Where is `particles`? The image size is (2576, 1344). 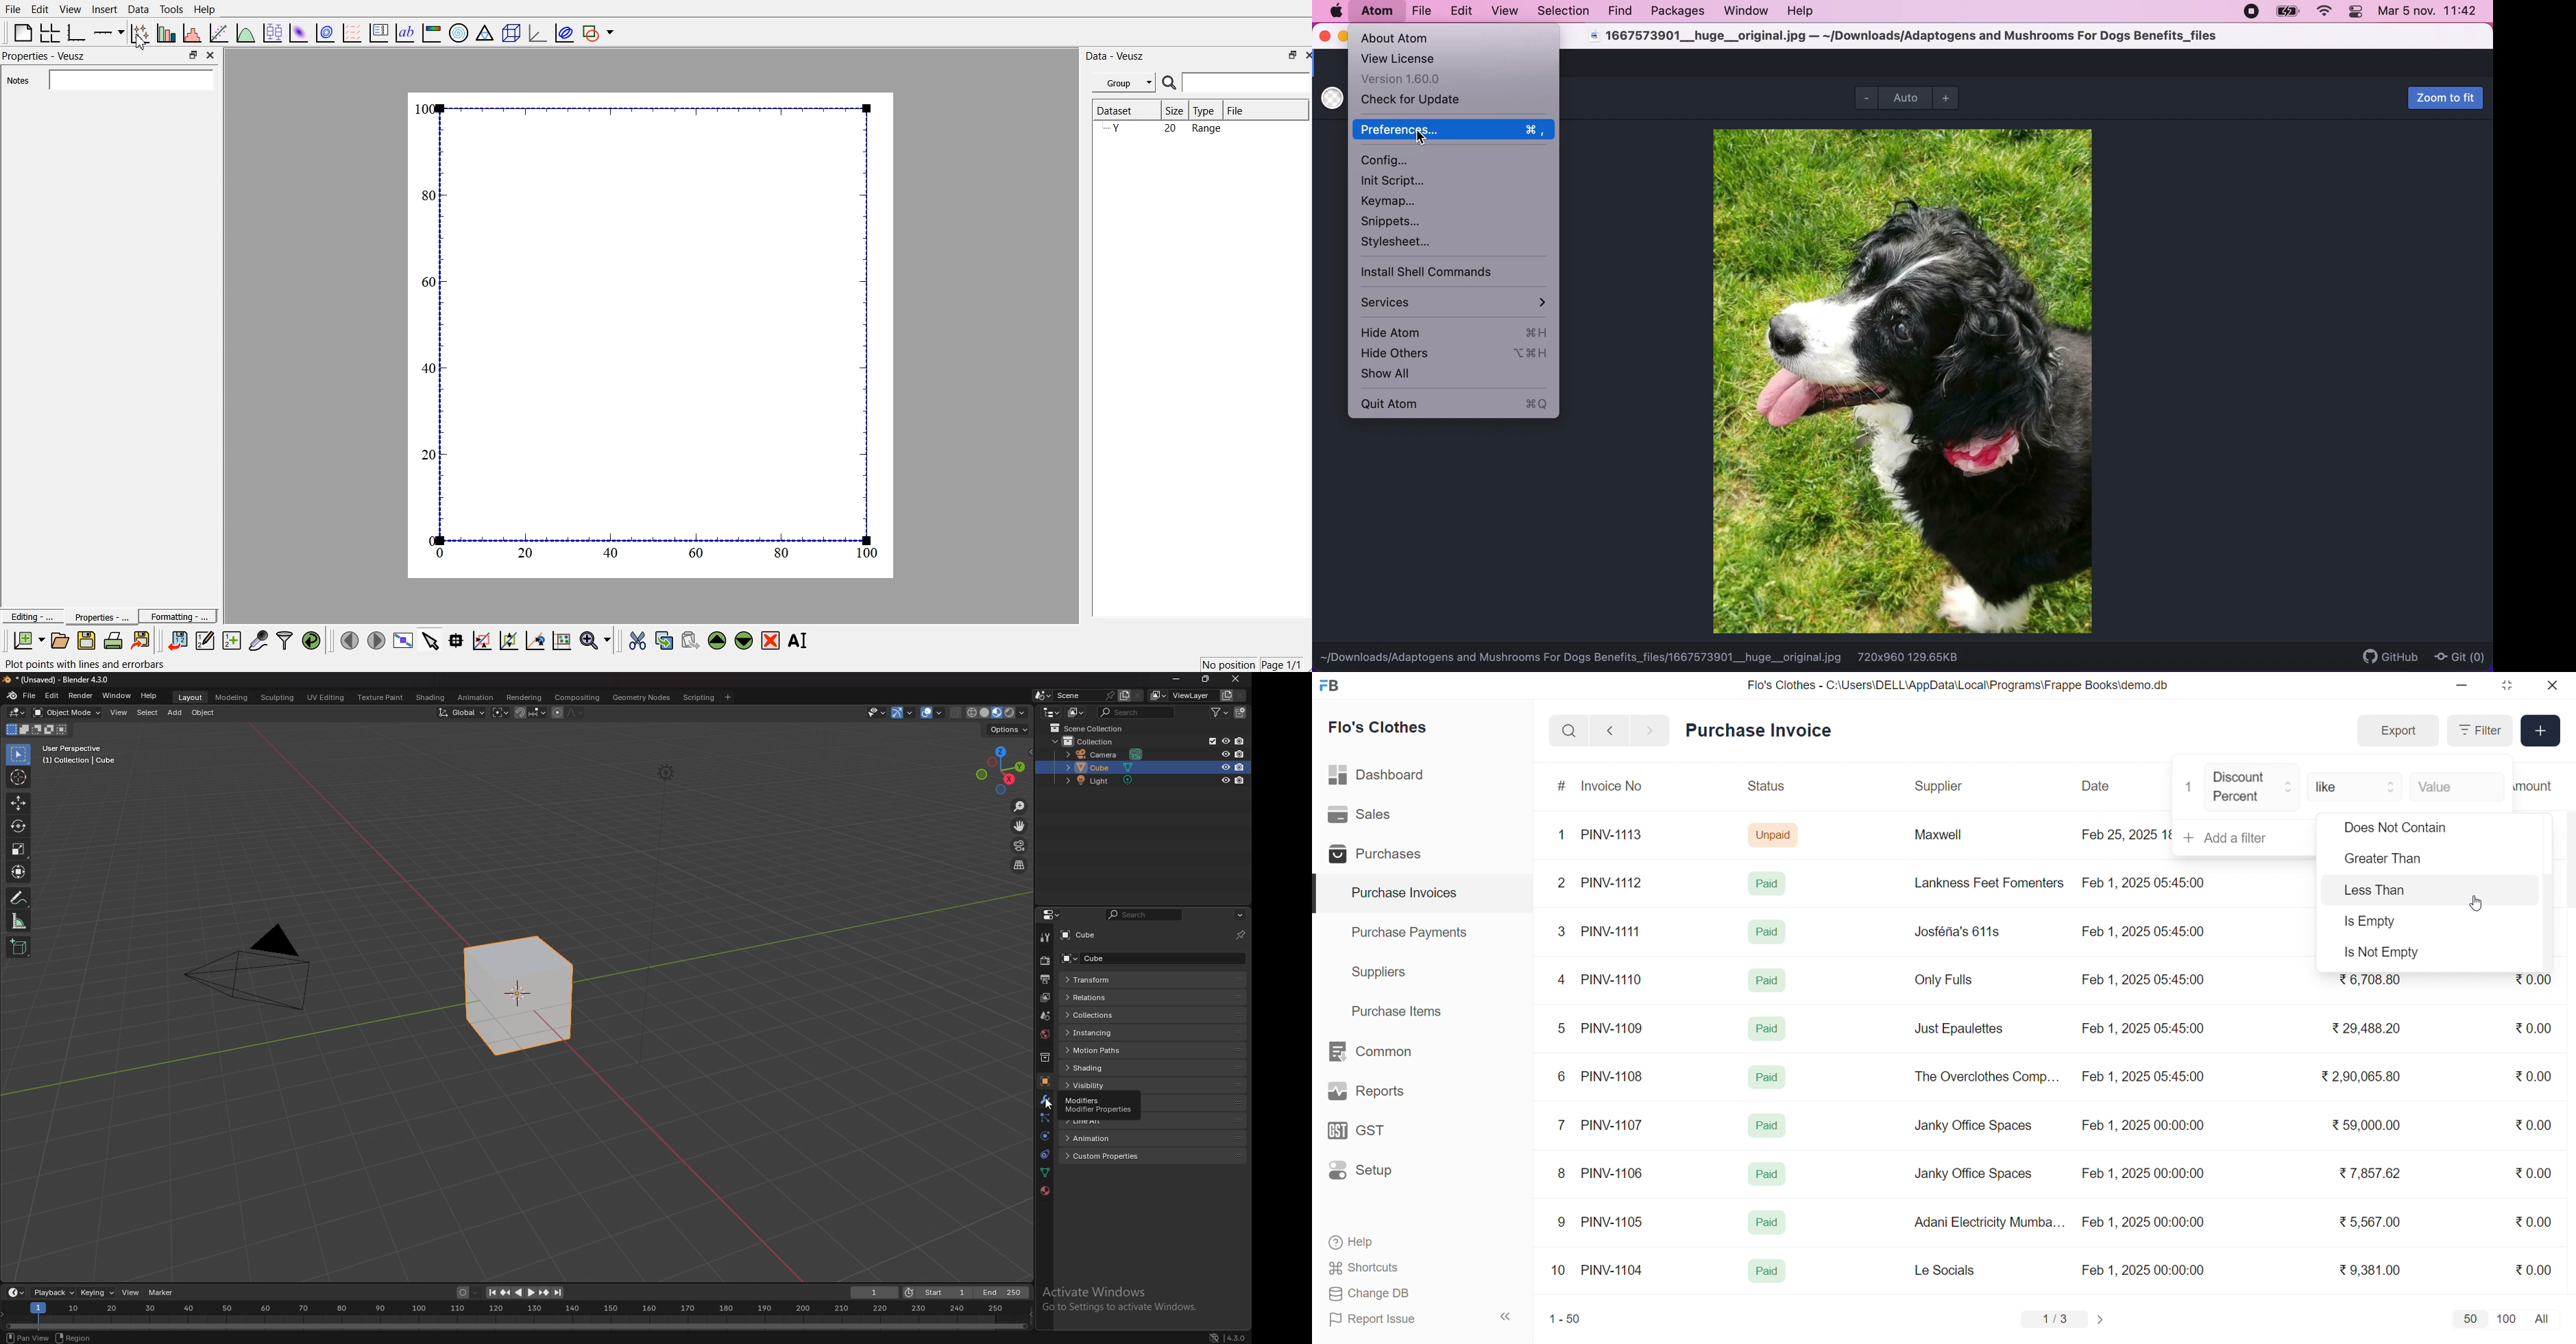
particles is located at coordinates (1045, 1117).